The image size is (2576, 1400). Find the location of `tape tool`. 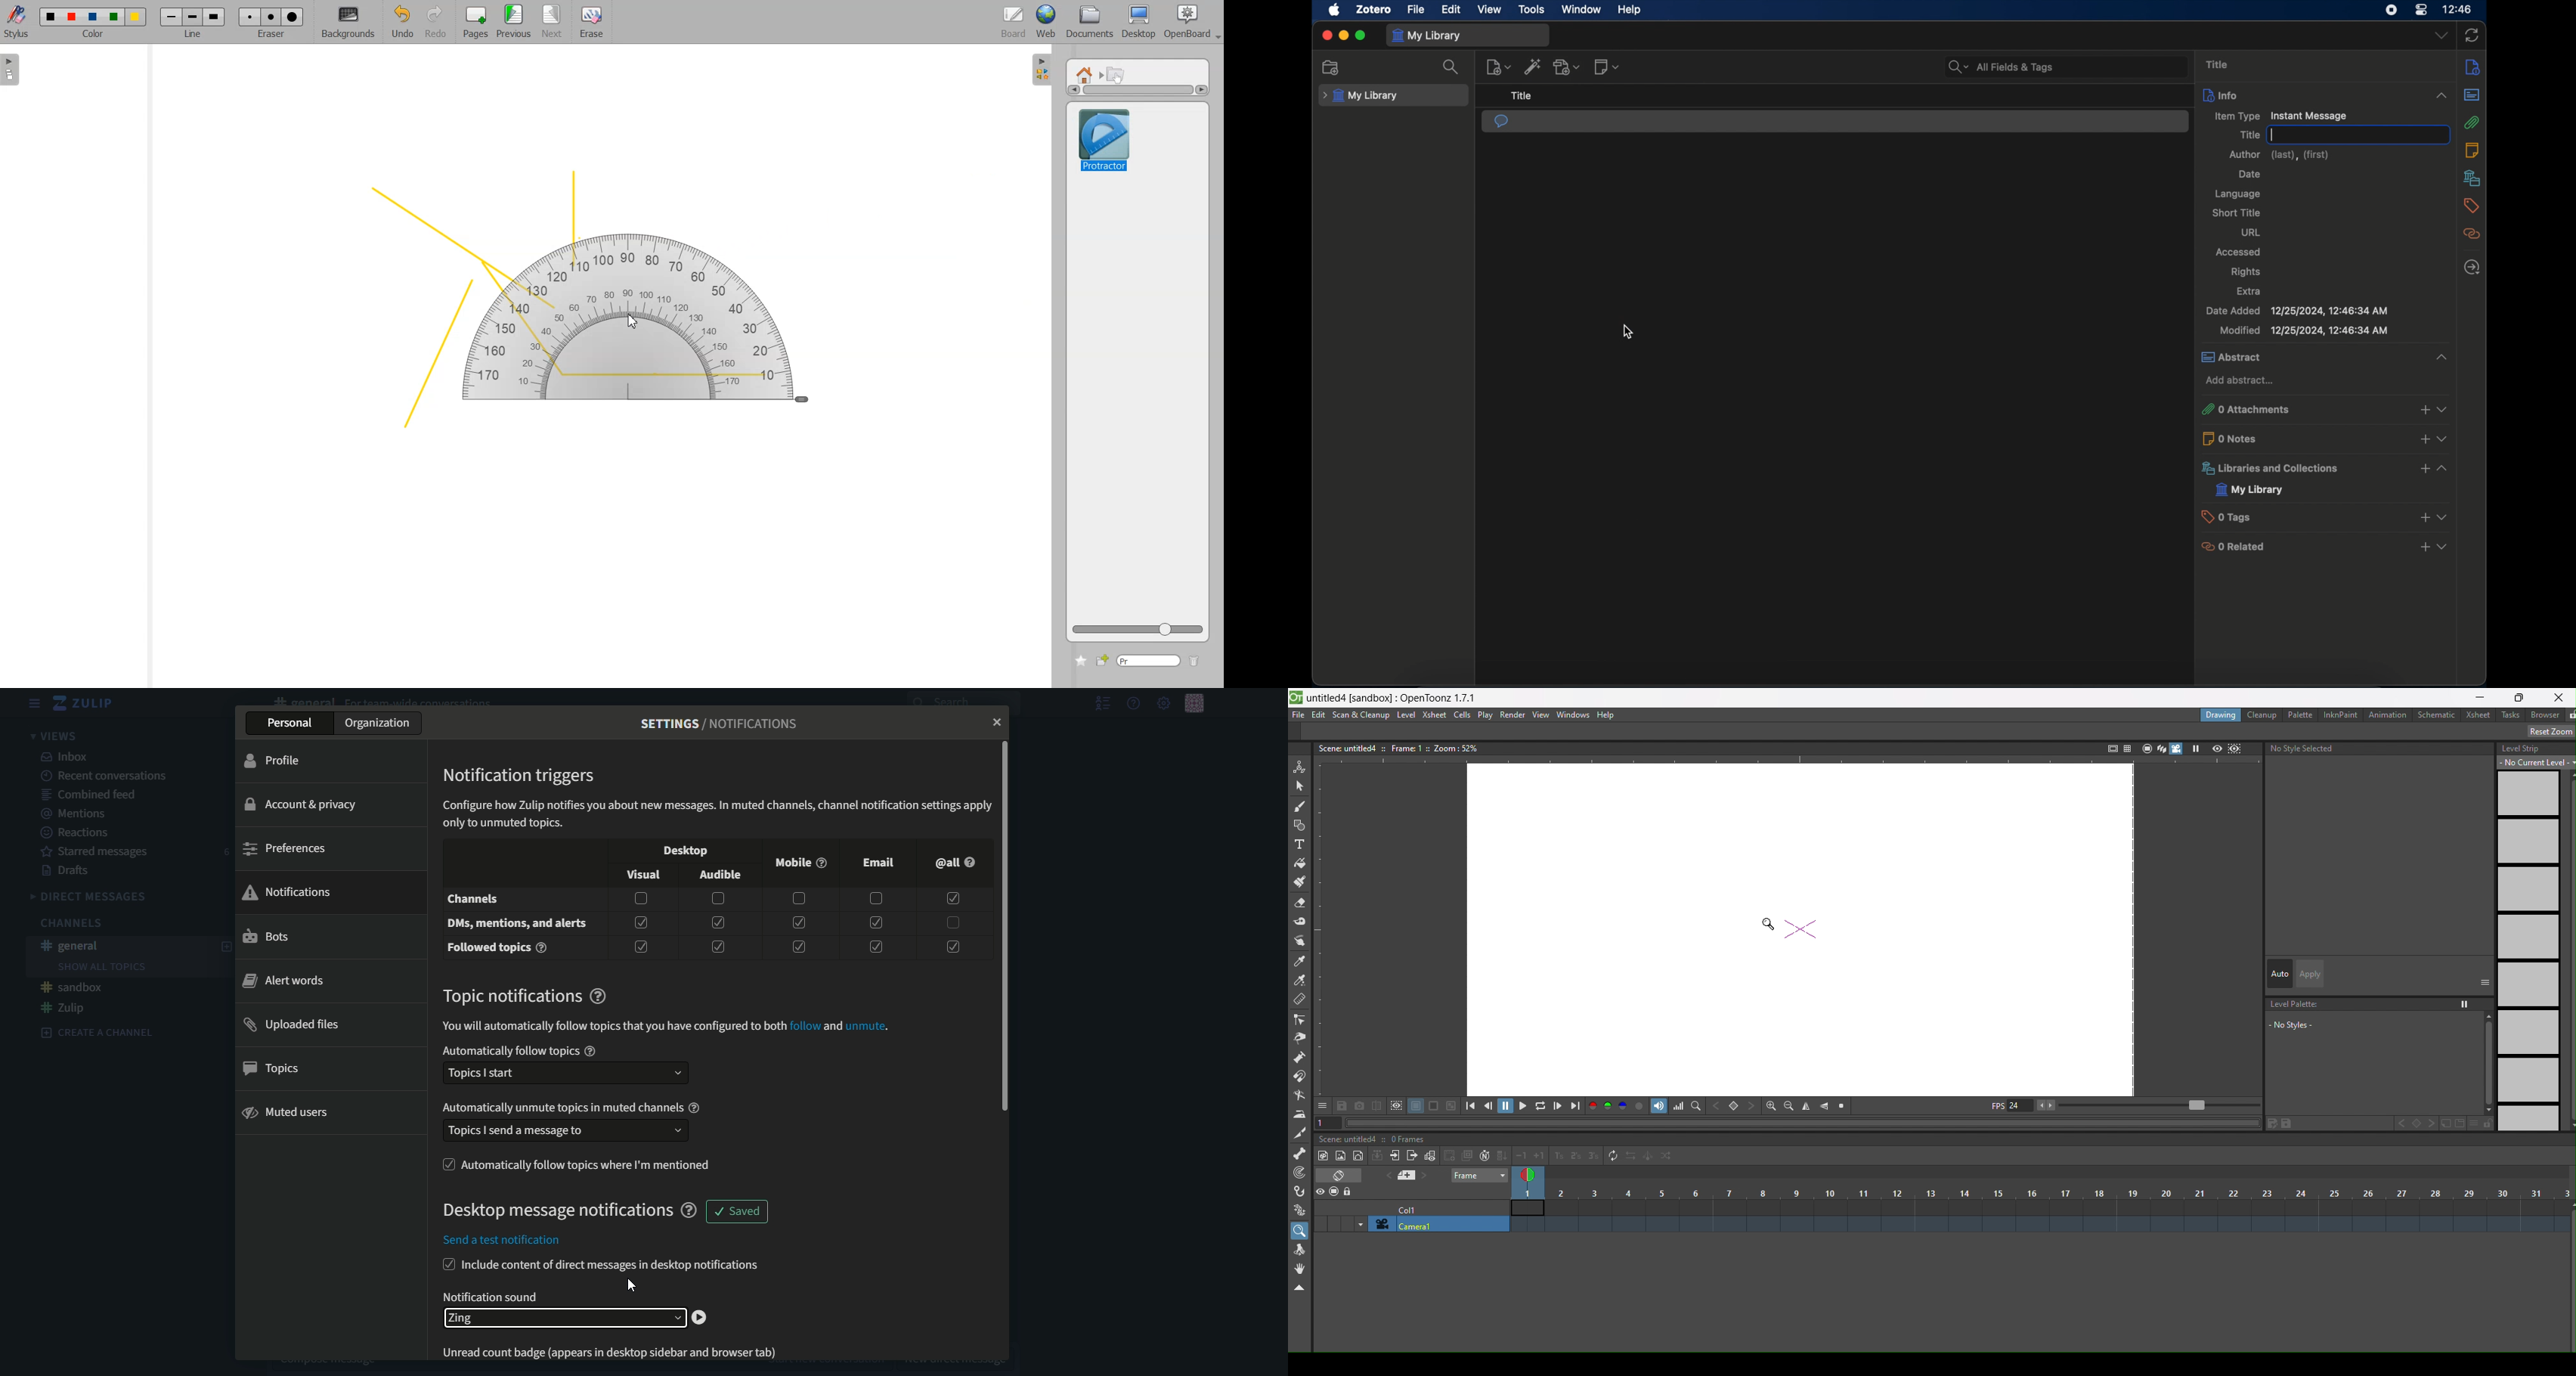

tape tool is located at coordinates (1300, 923).